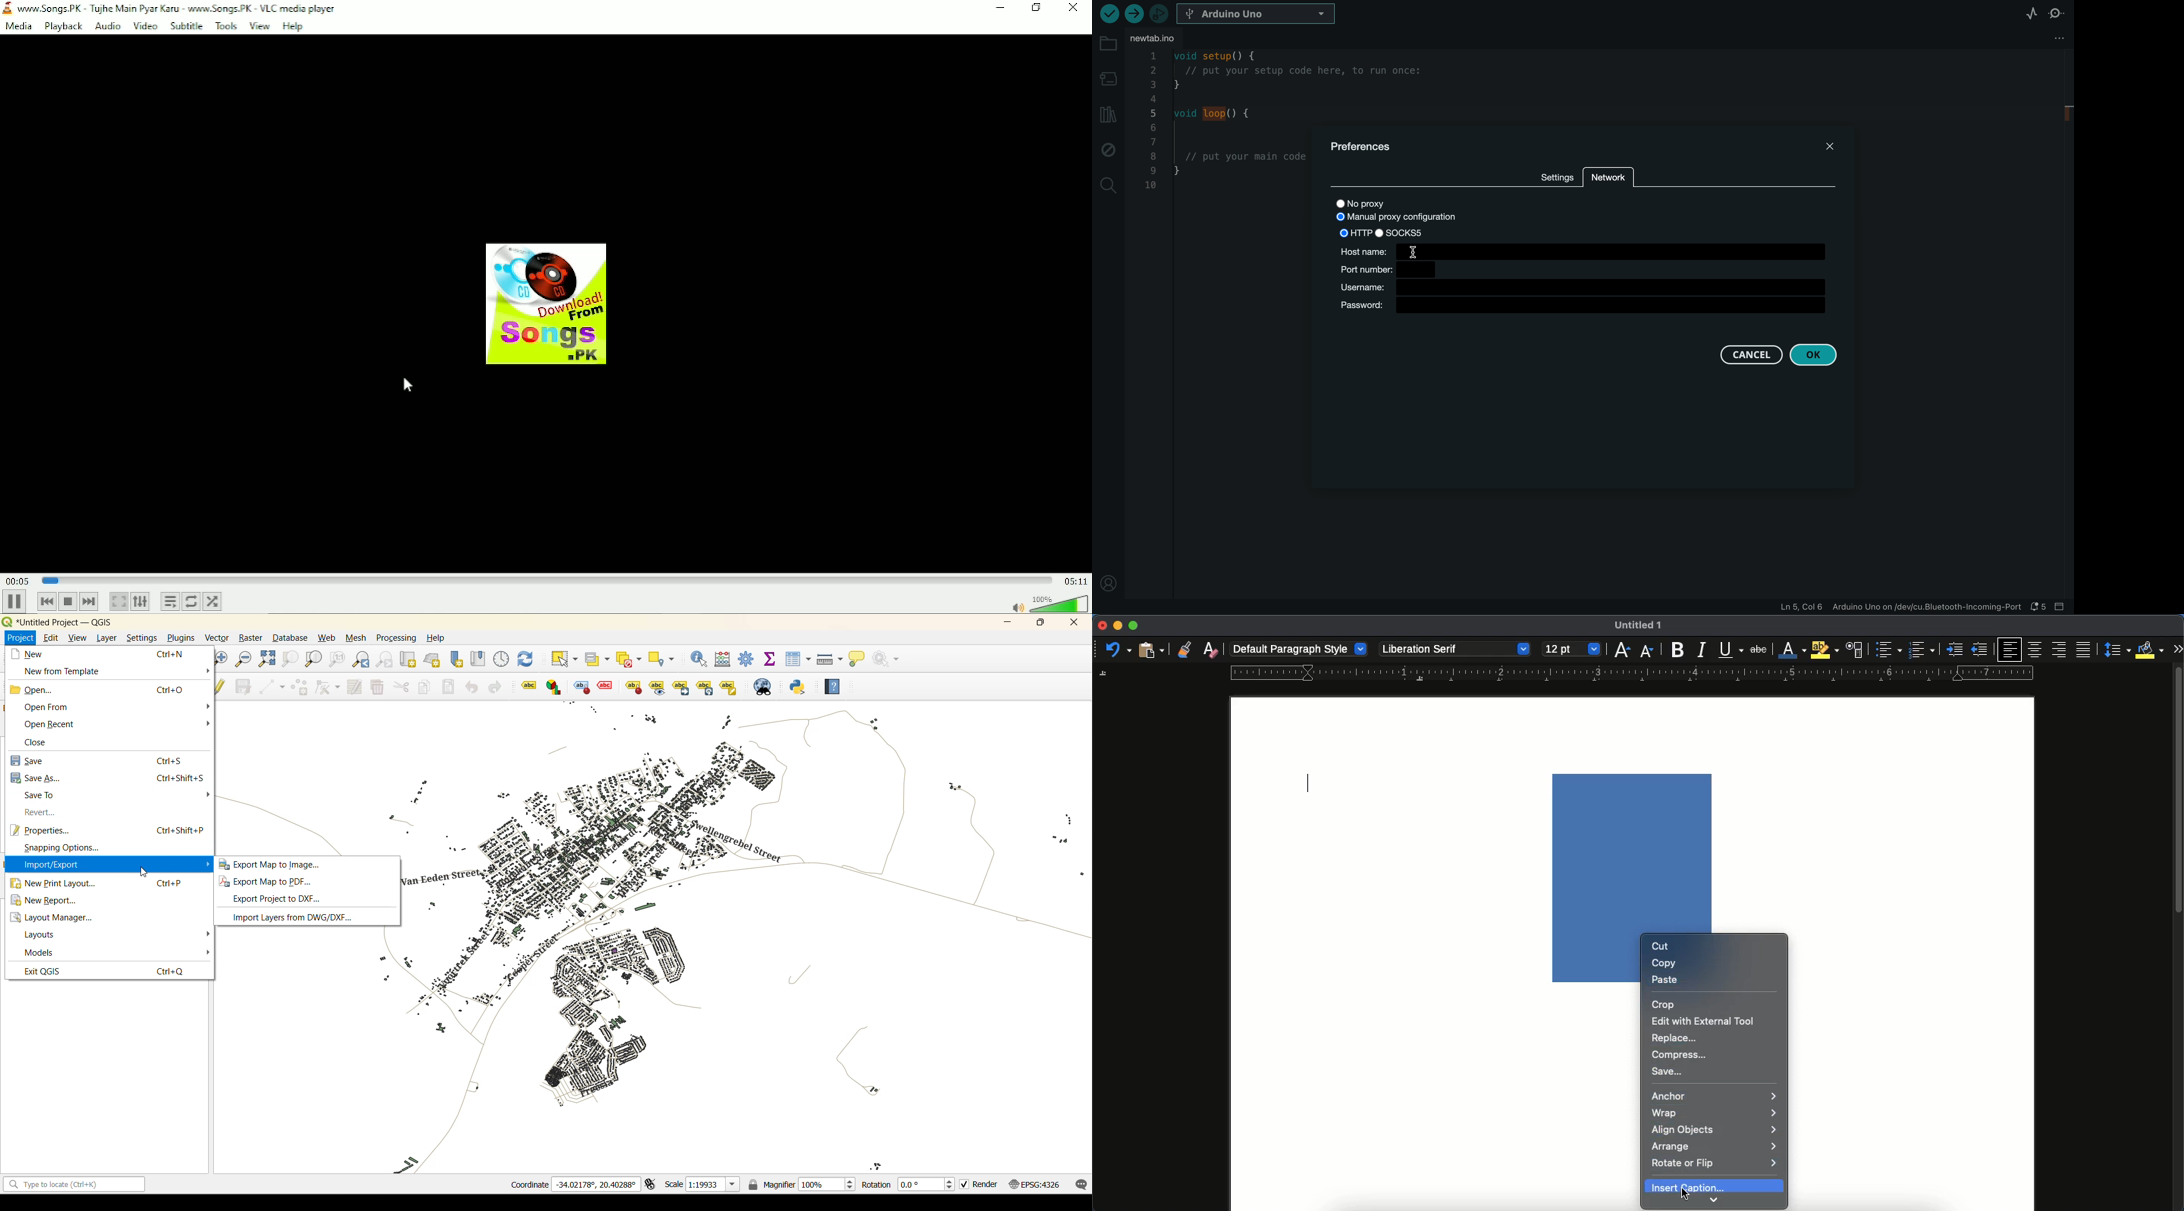 This screenshot has width=2184, height=1232. Describe the element at coordinates (44, 796) in the screenshot. I see `save to` at that location.